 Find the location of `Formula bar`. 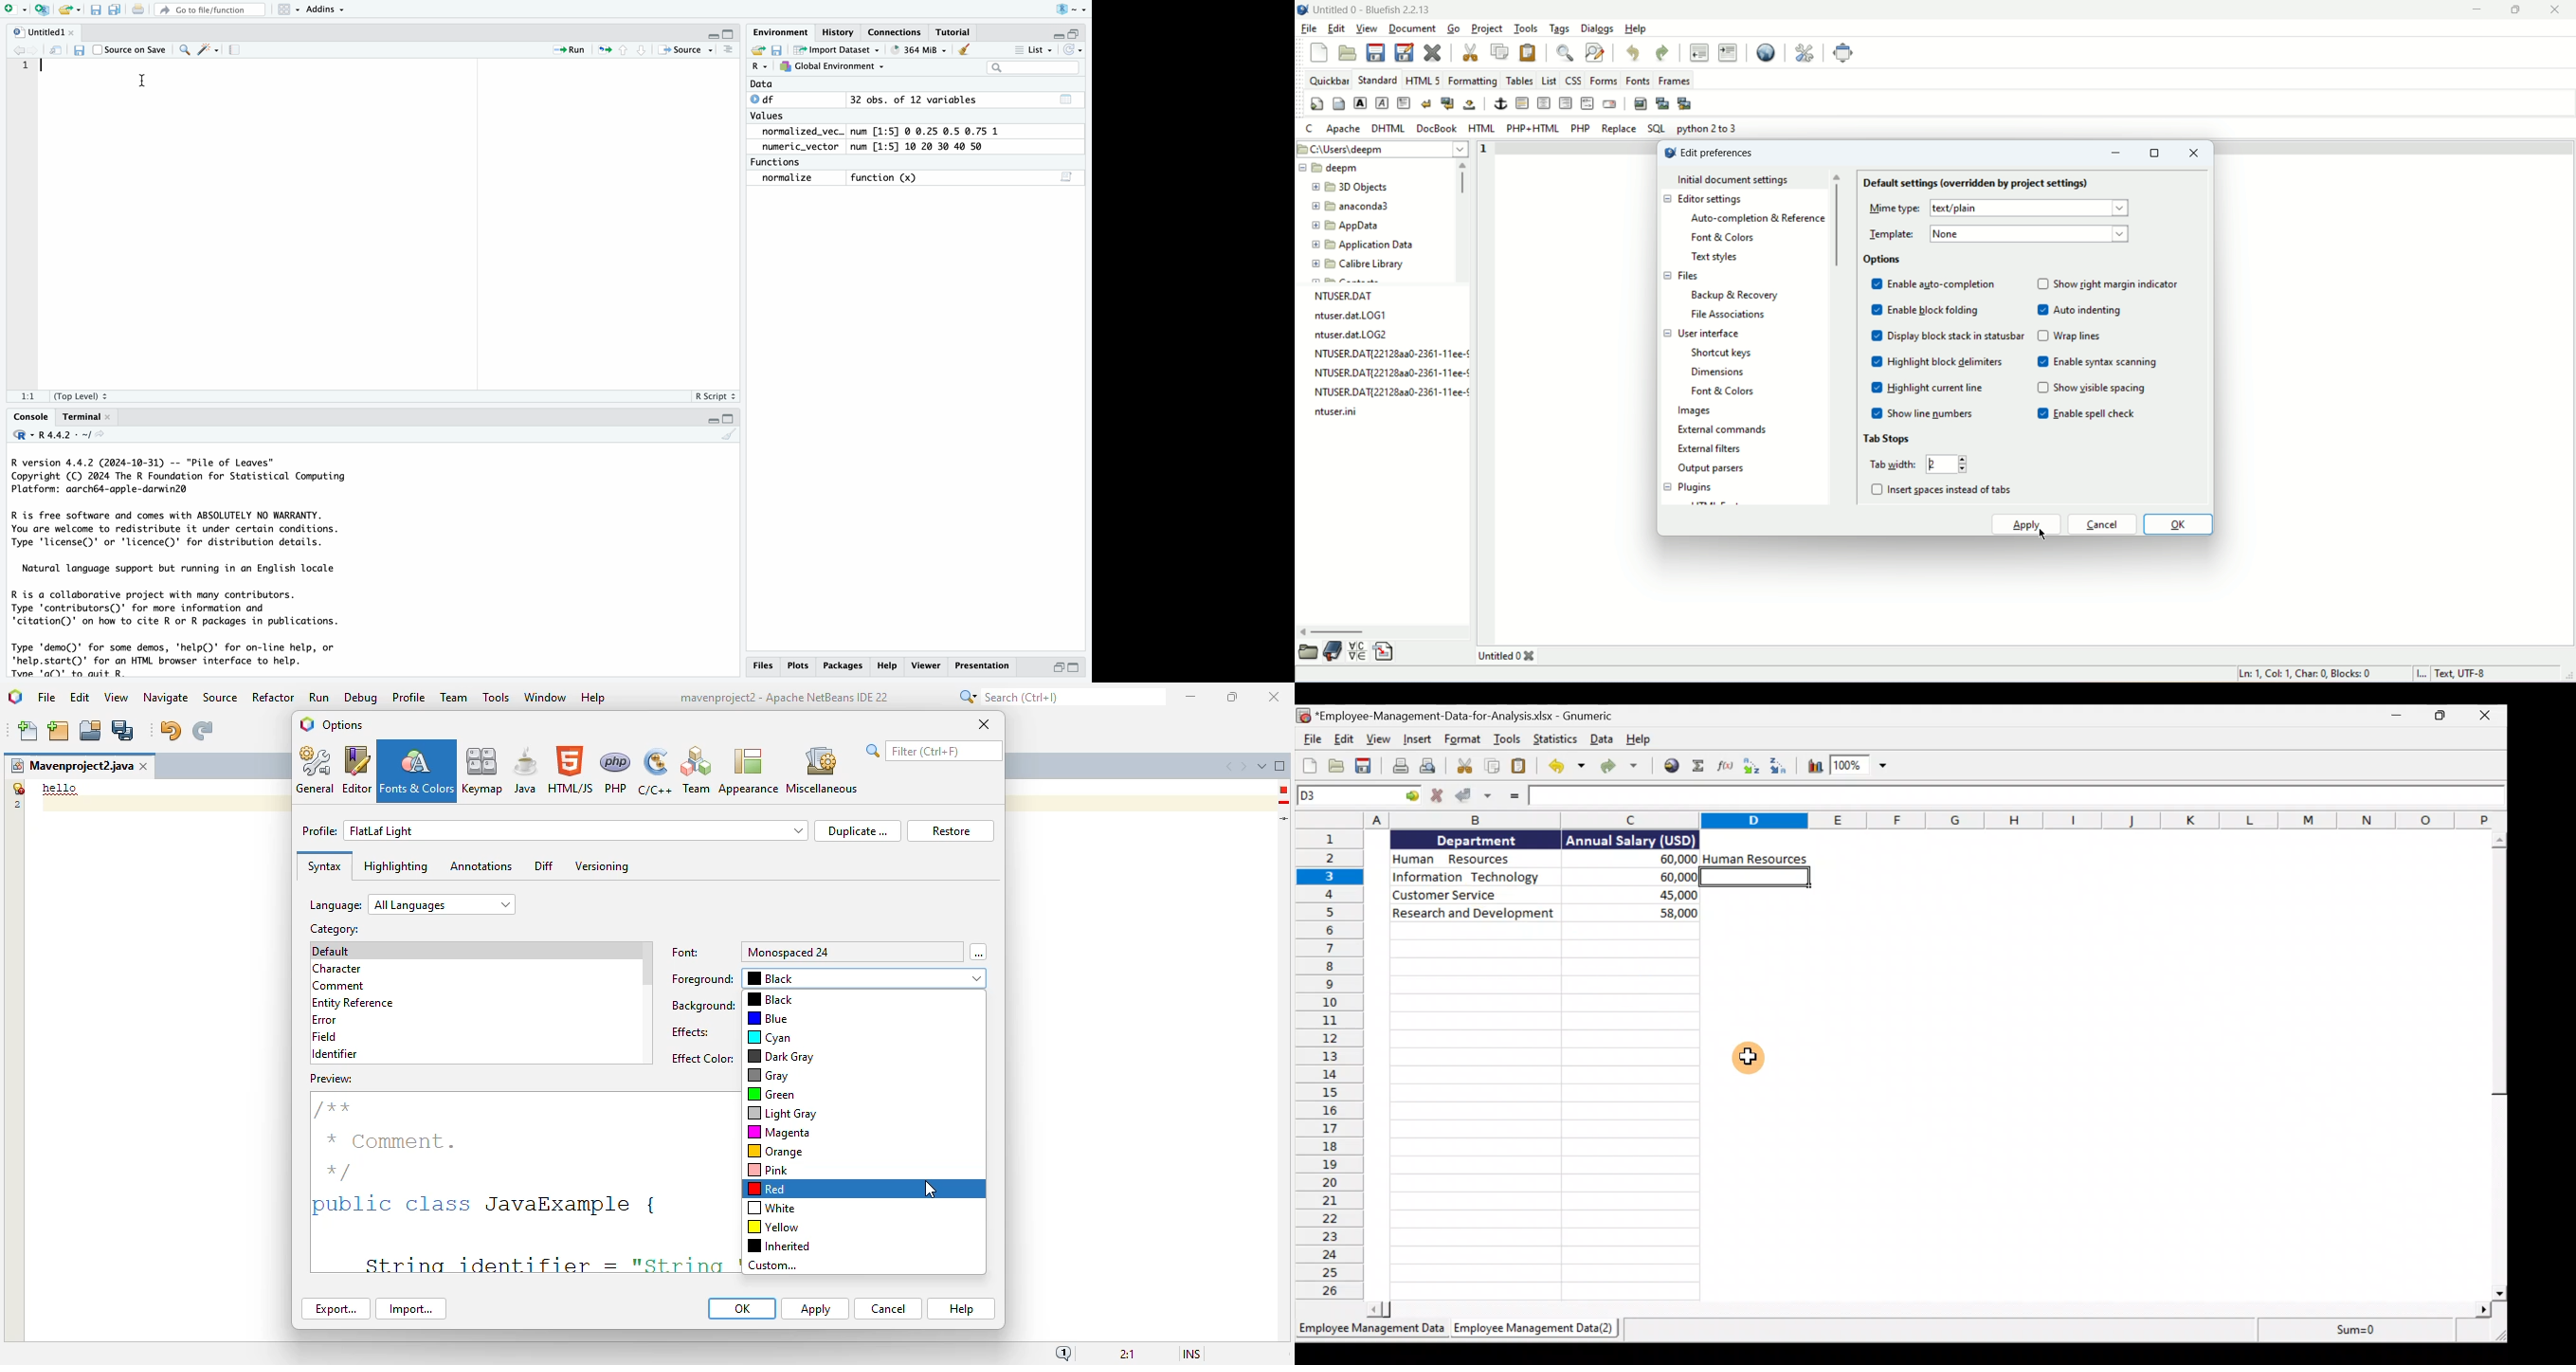

Formula bar is located at coordinates (2012, 796).